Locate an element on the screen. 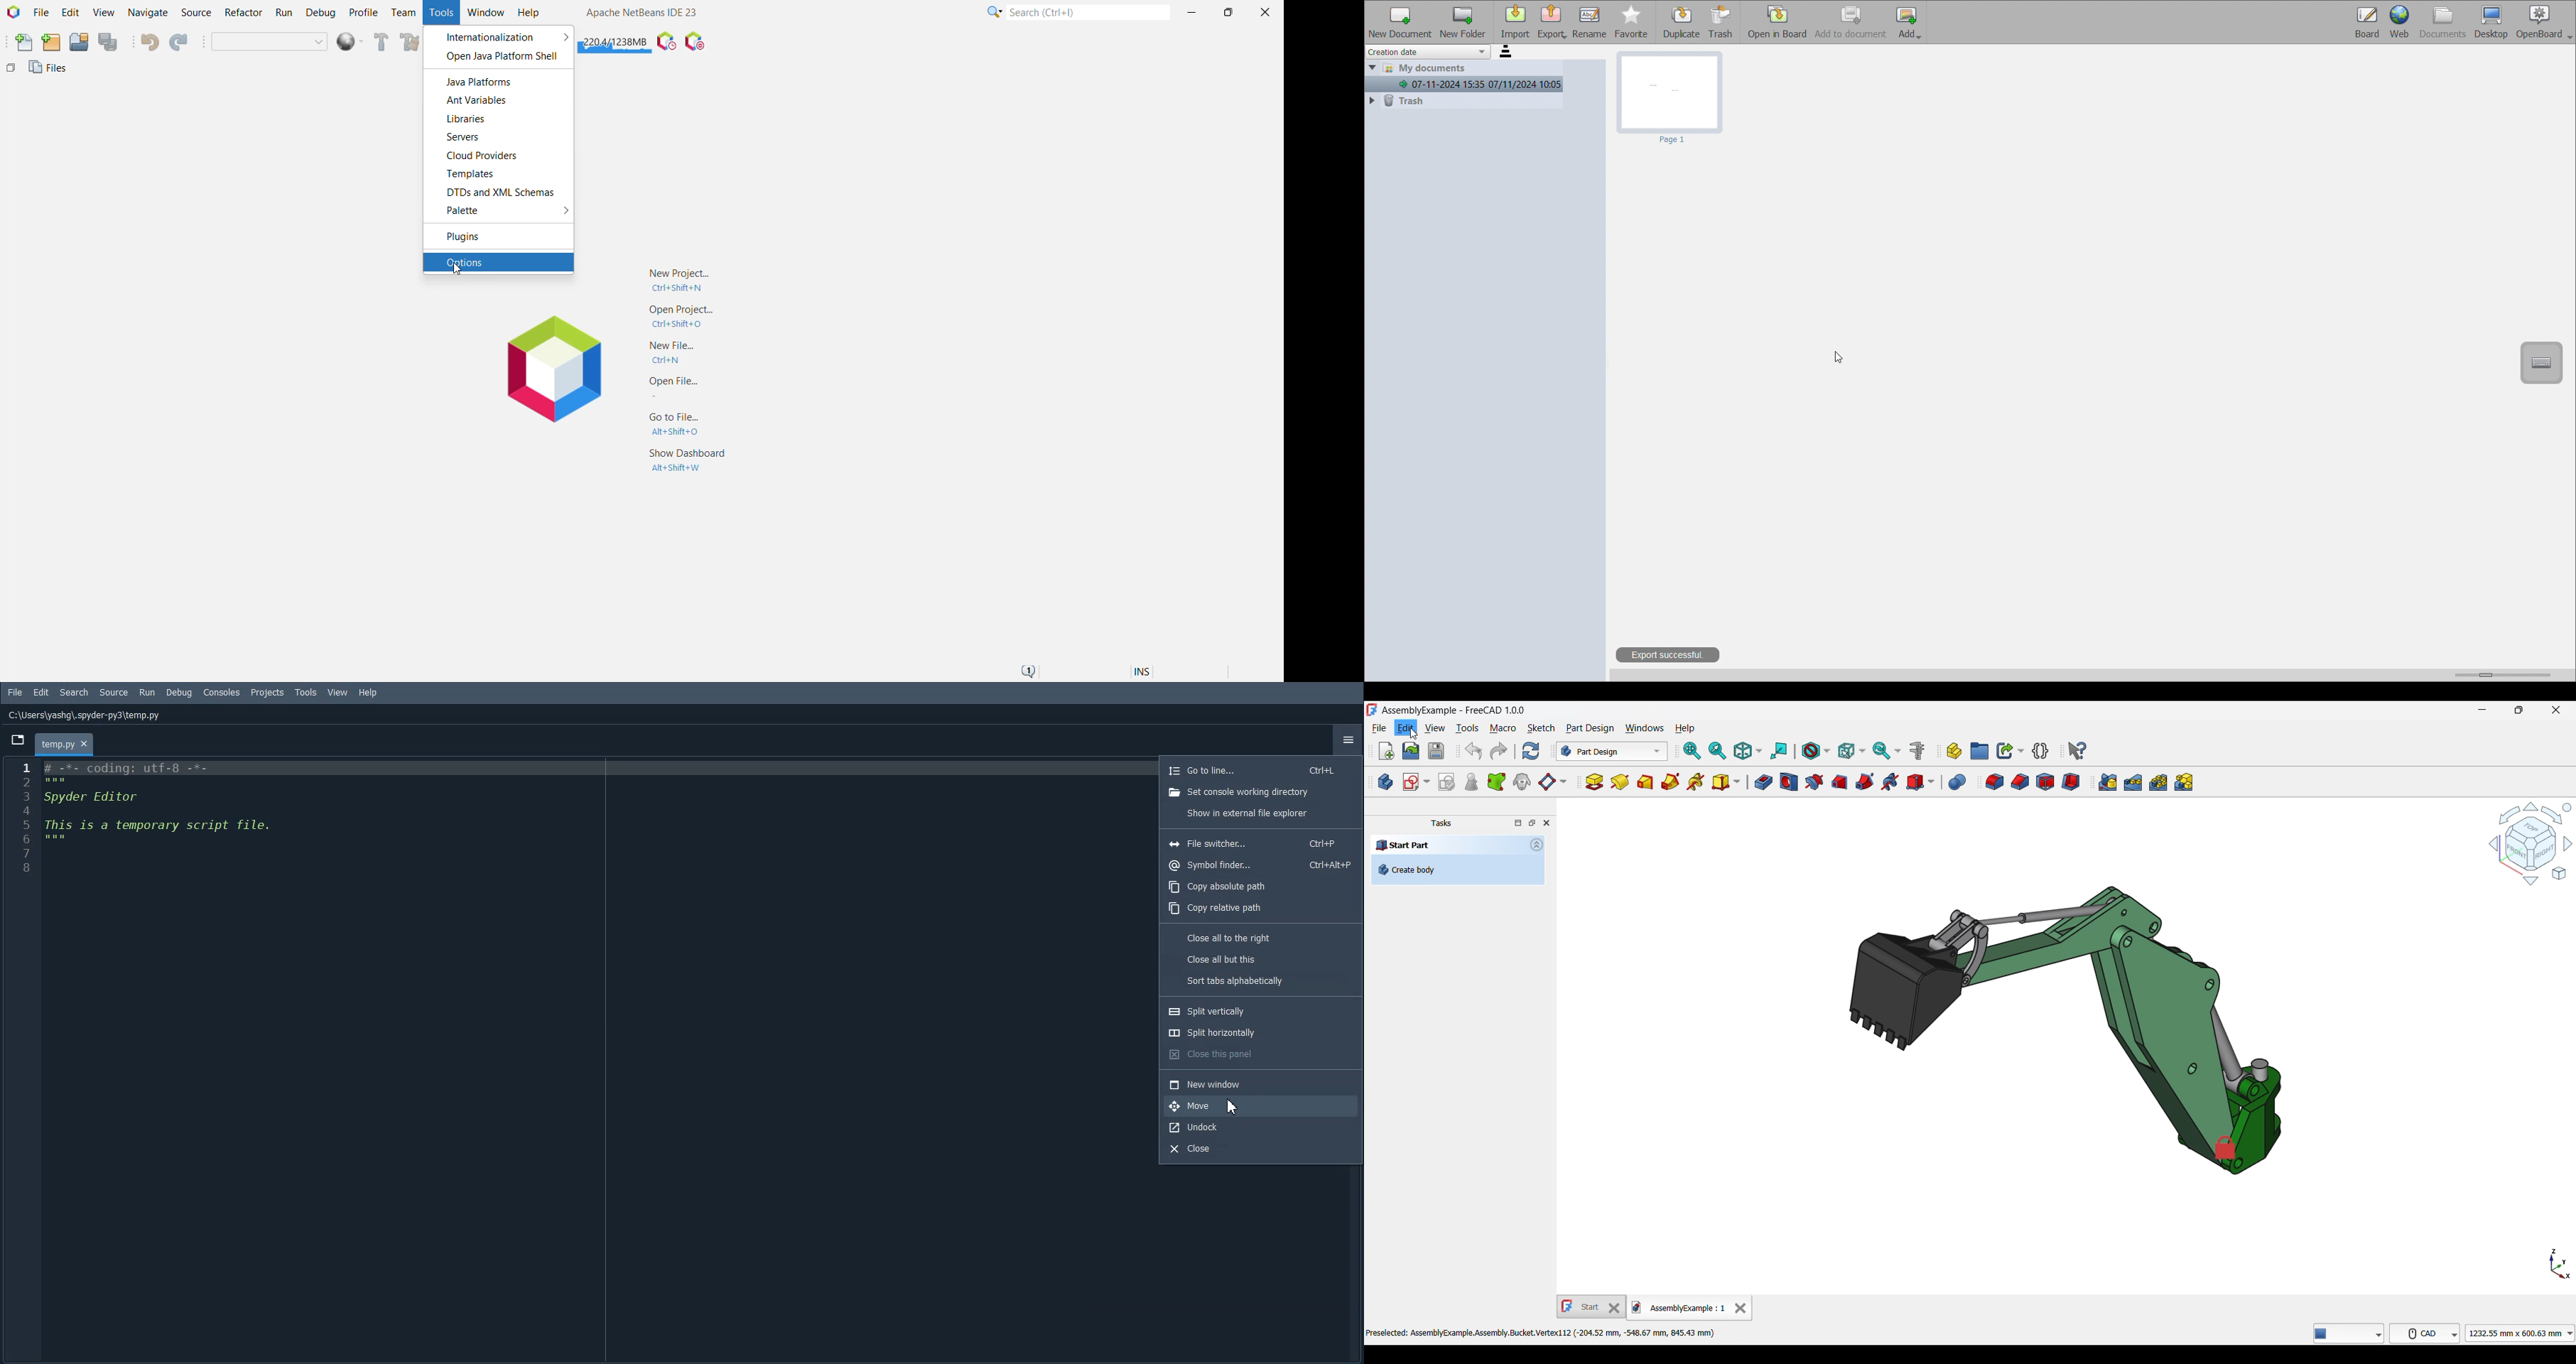 This screenshot has height=1372, width=2576. Help is located at coordinates (367, 692).